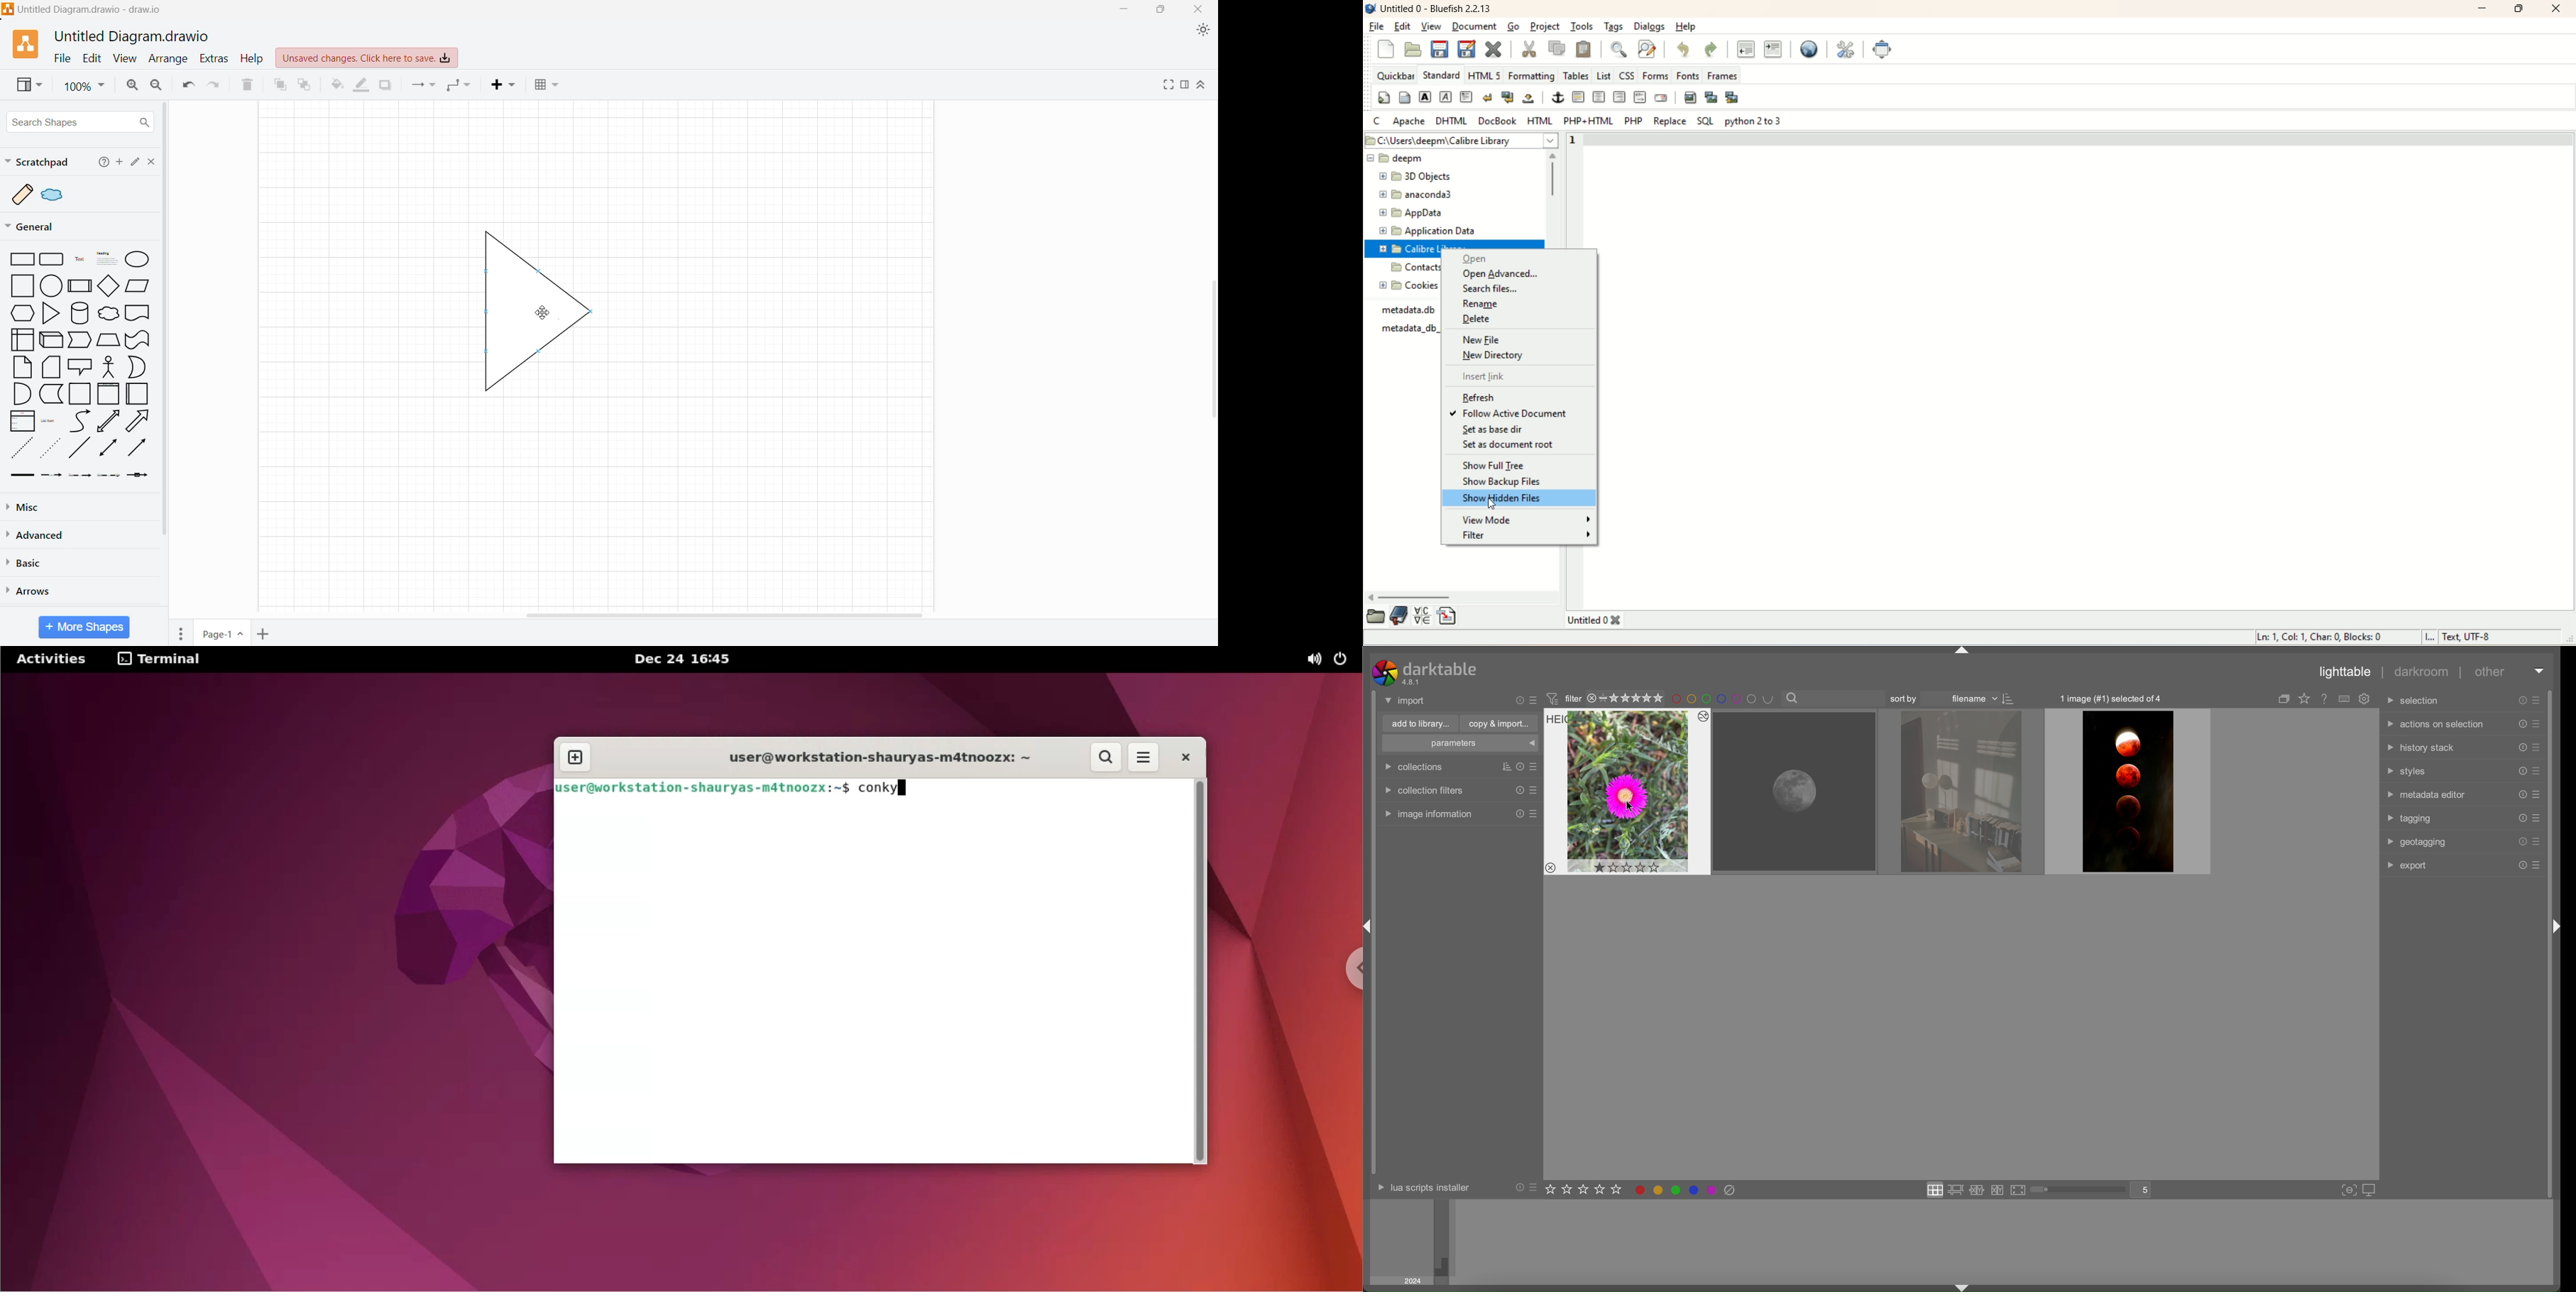 The width and height of the screenshot is (2576, 1316). What do you see at coordinates (265, 632) in the screenshot?
I see `Add Page` at bounding box center [265, 632].